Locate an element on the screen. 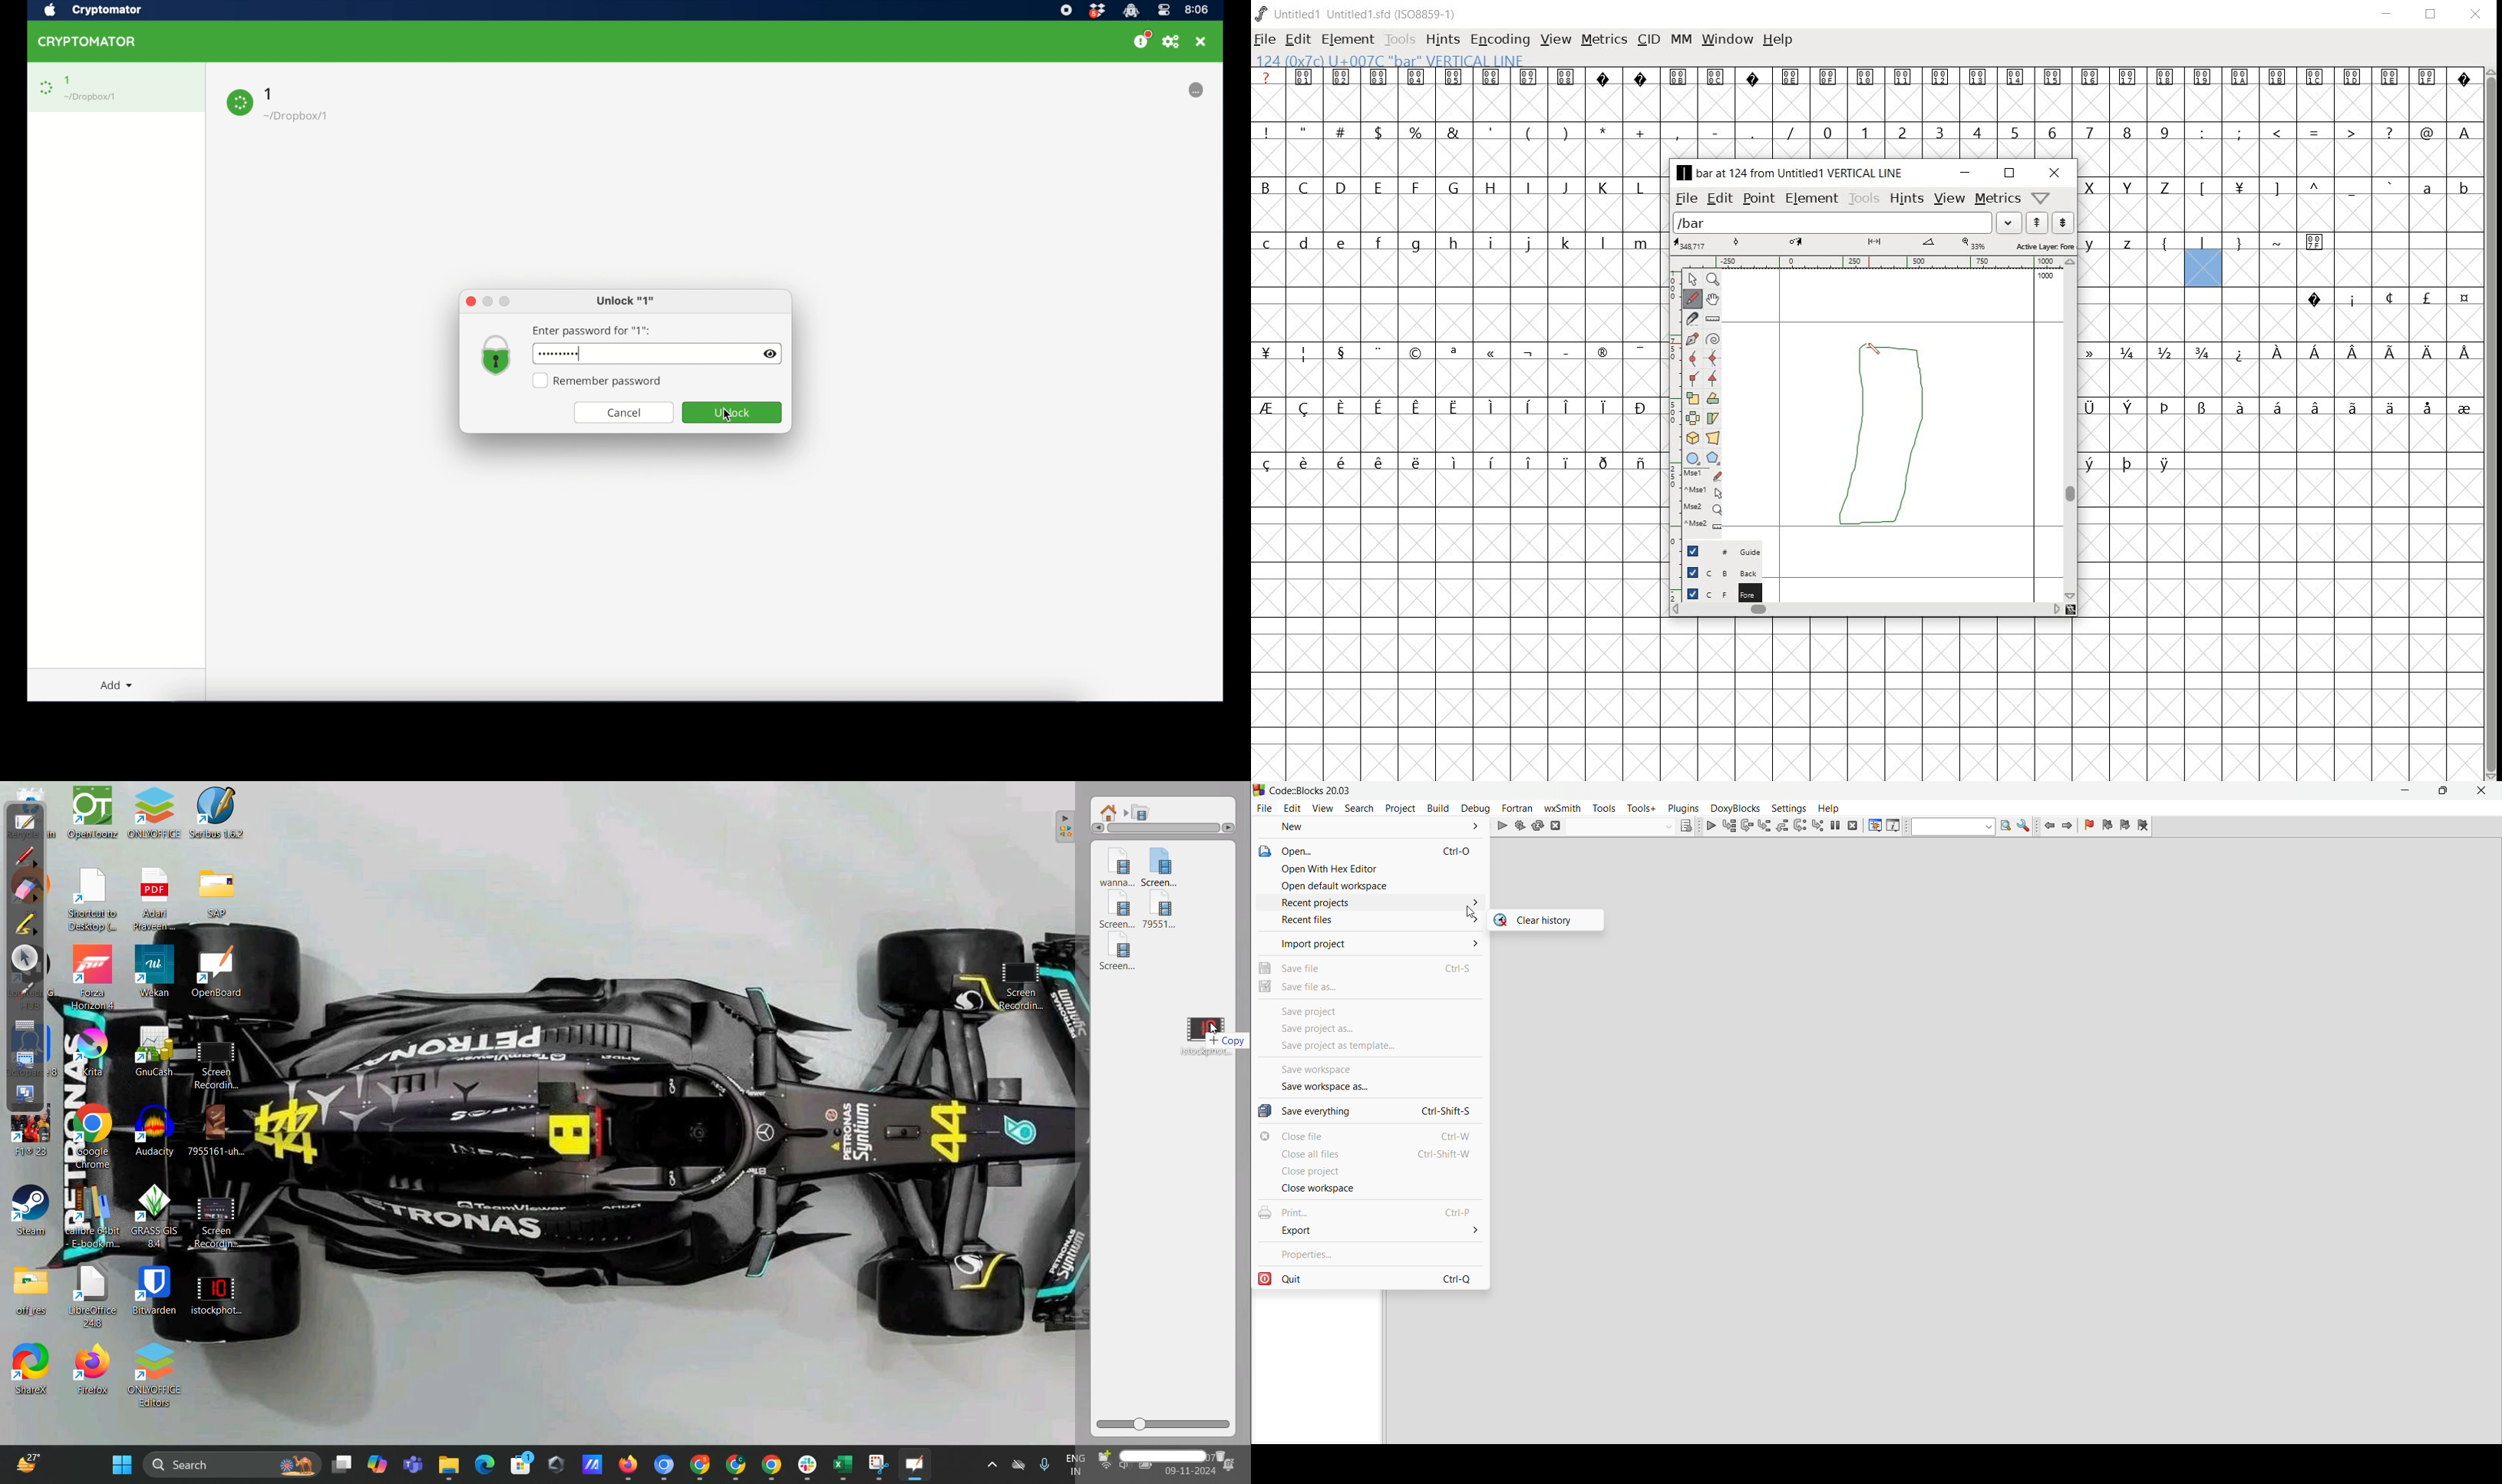 This screenshot has height=1484, width=2520. mse2 is located at coordinates (1696, 509).